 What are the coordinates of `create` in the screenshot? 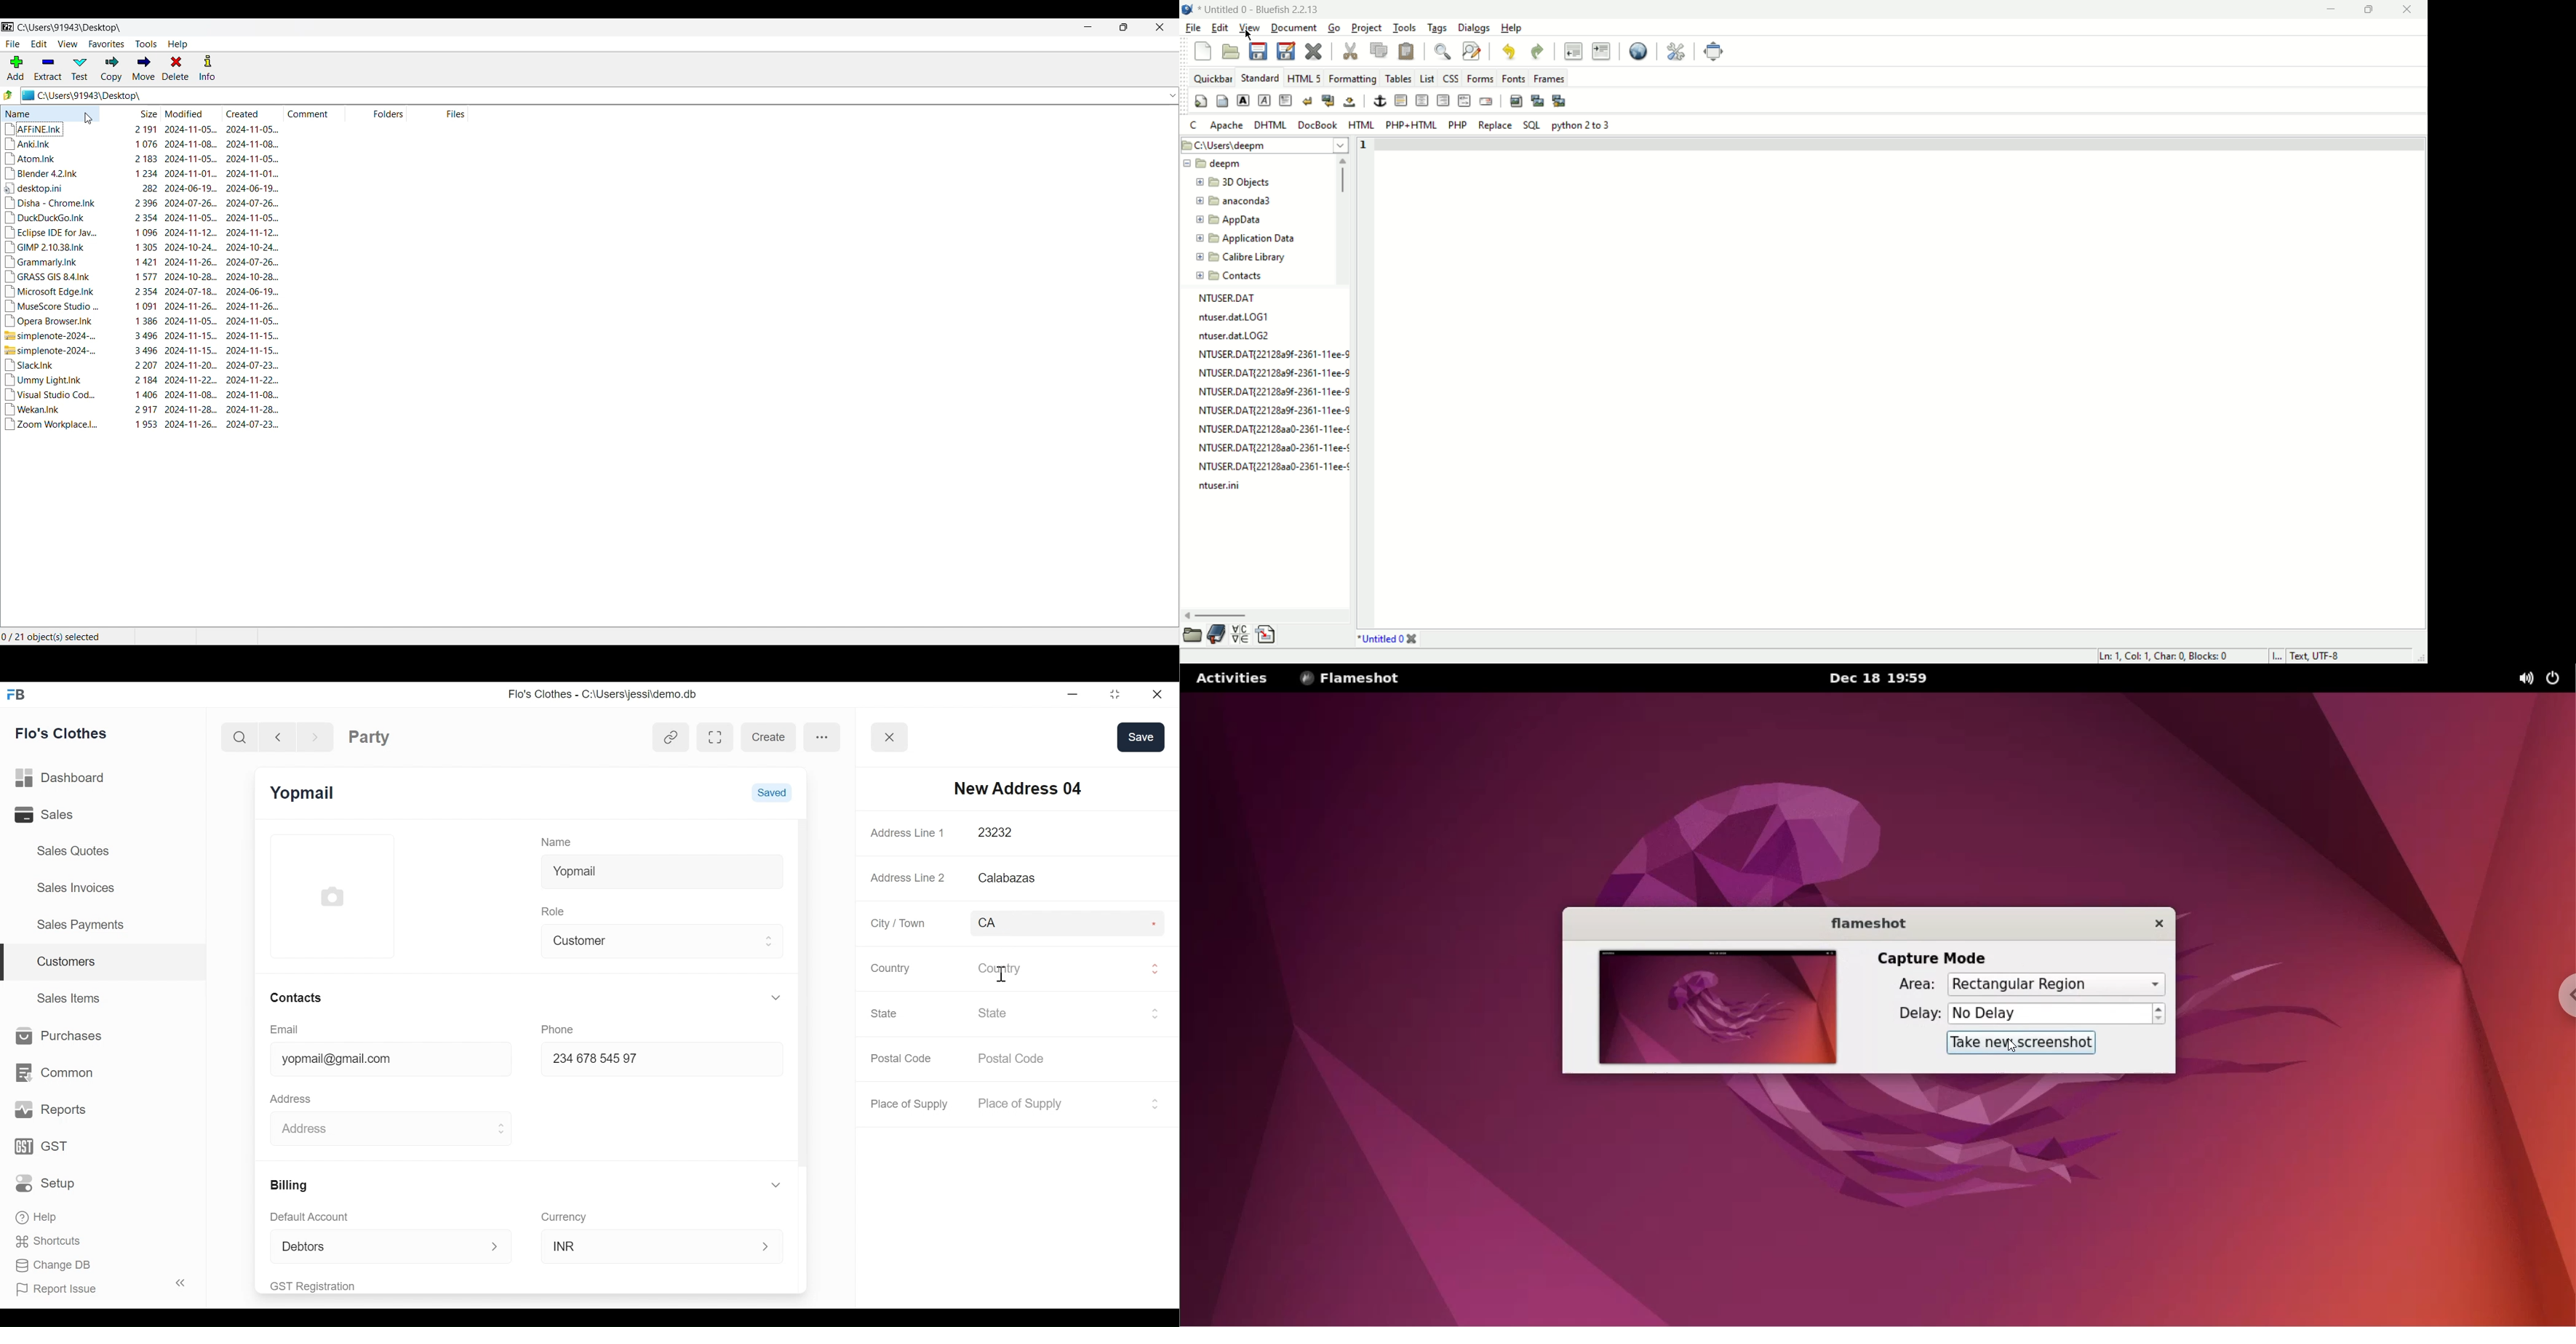 It's located at (768, 737).